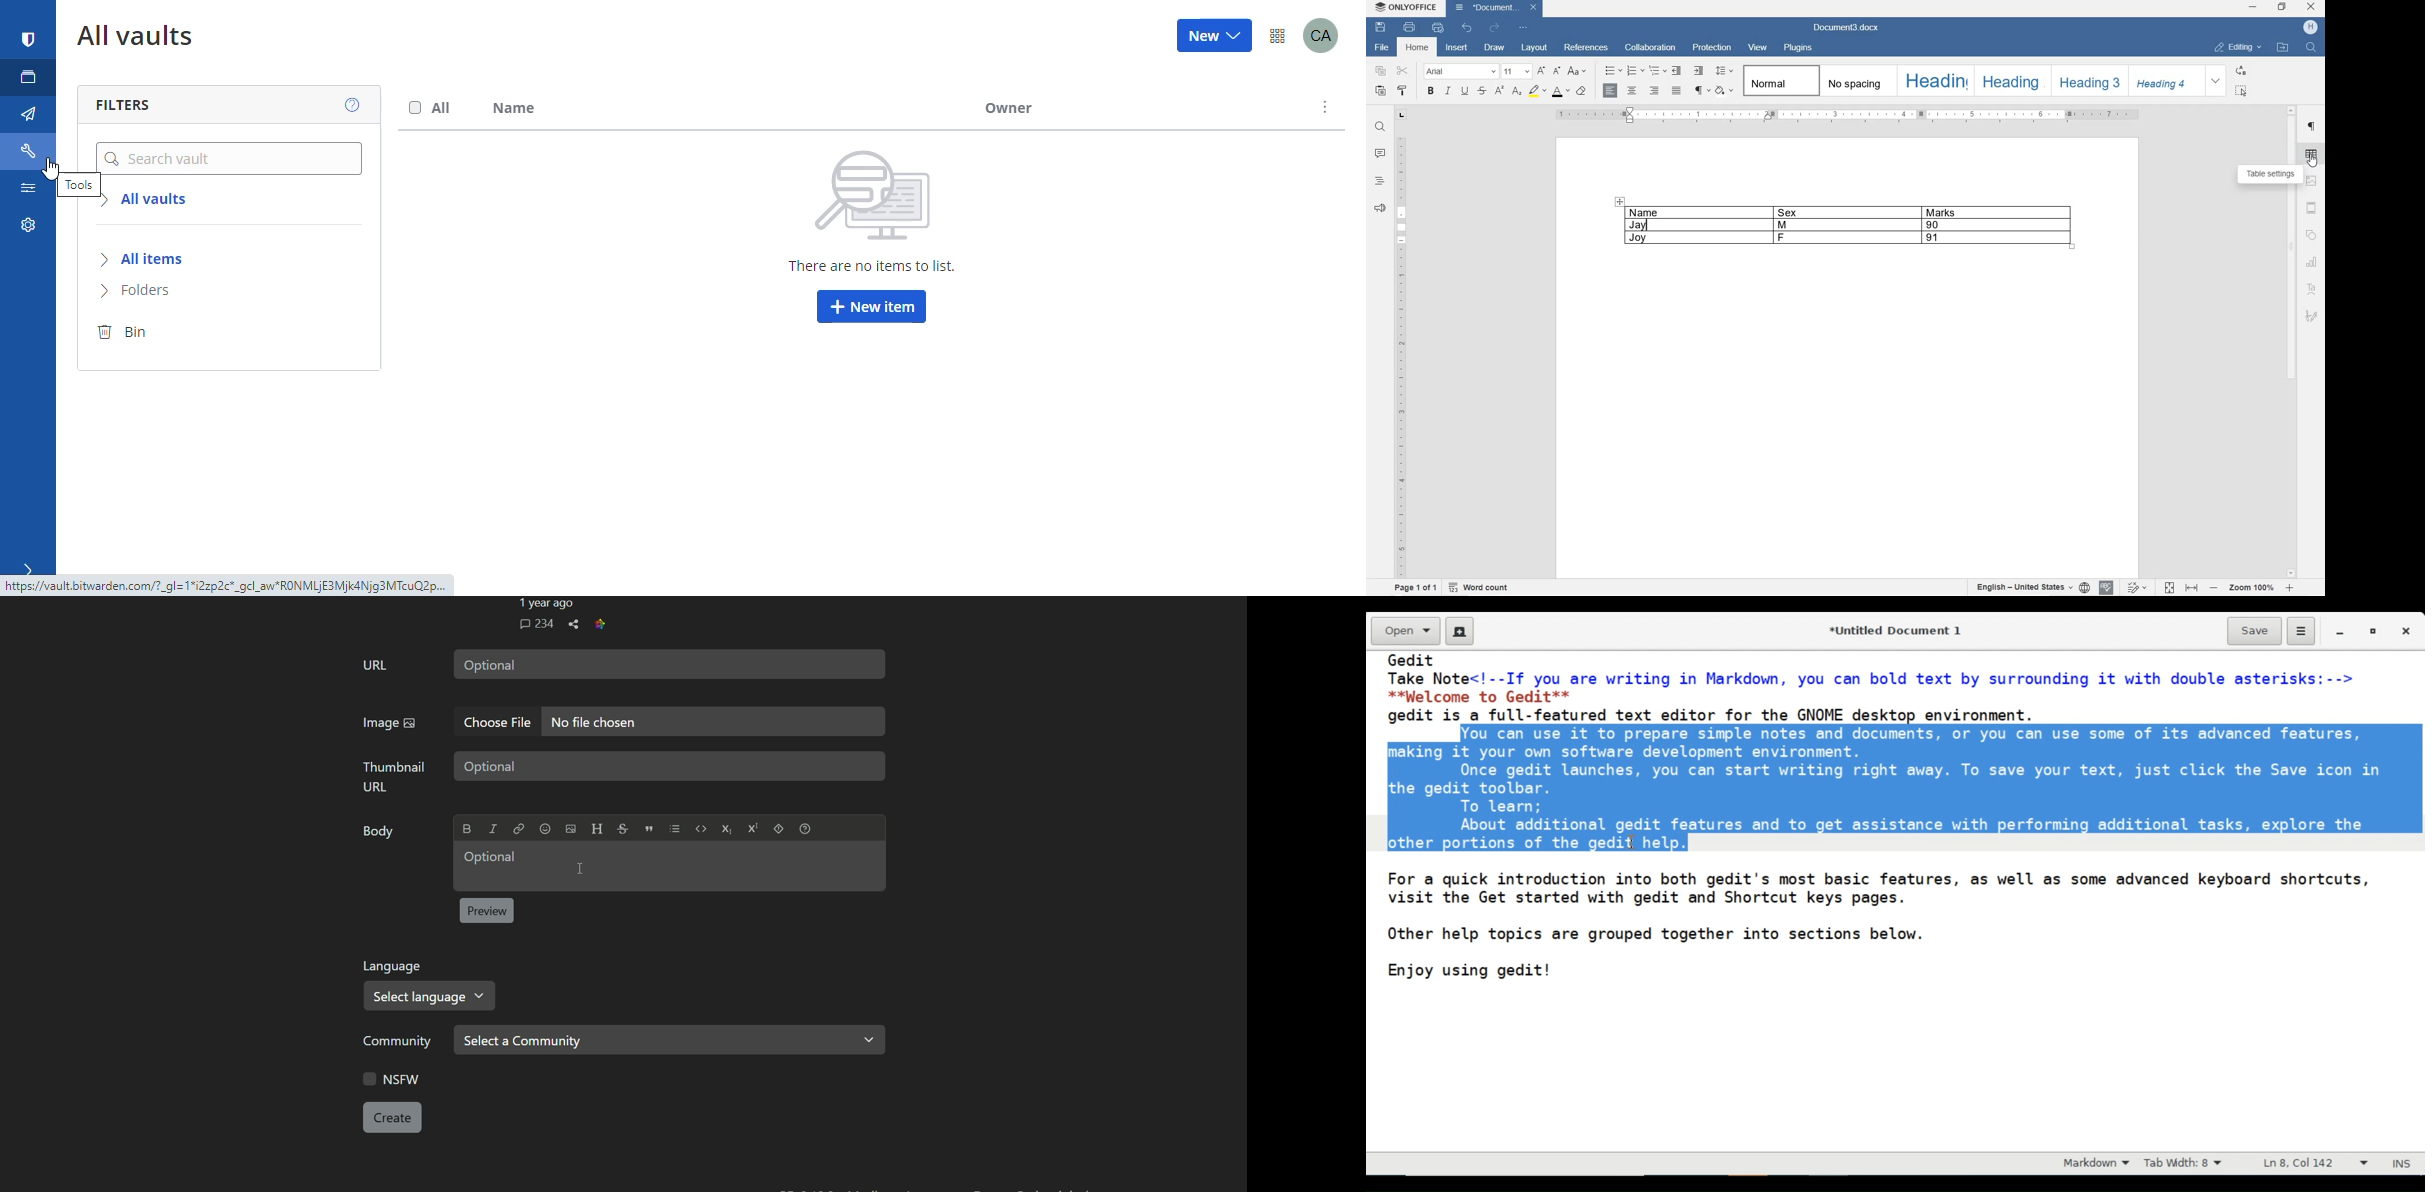 This screenshot has width=2436, height=1204. Describe the element at coordinates (2310, 182) in the screenshot. I see `IMAGE ` at that location.